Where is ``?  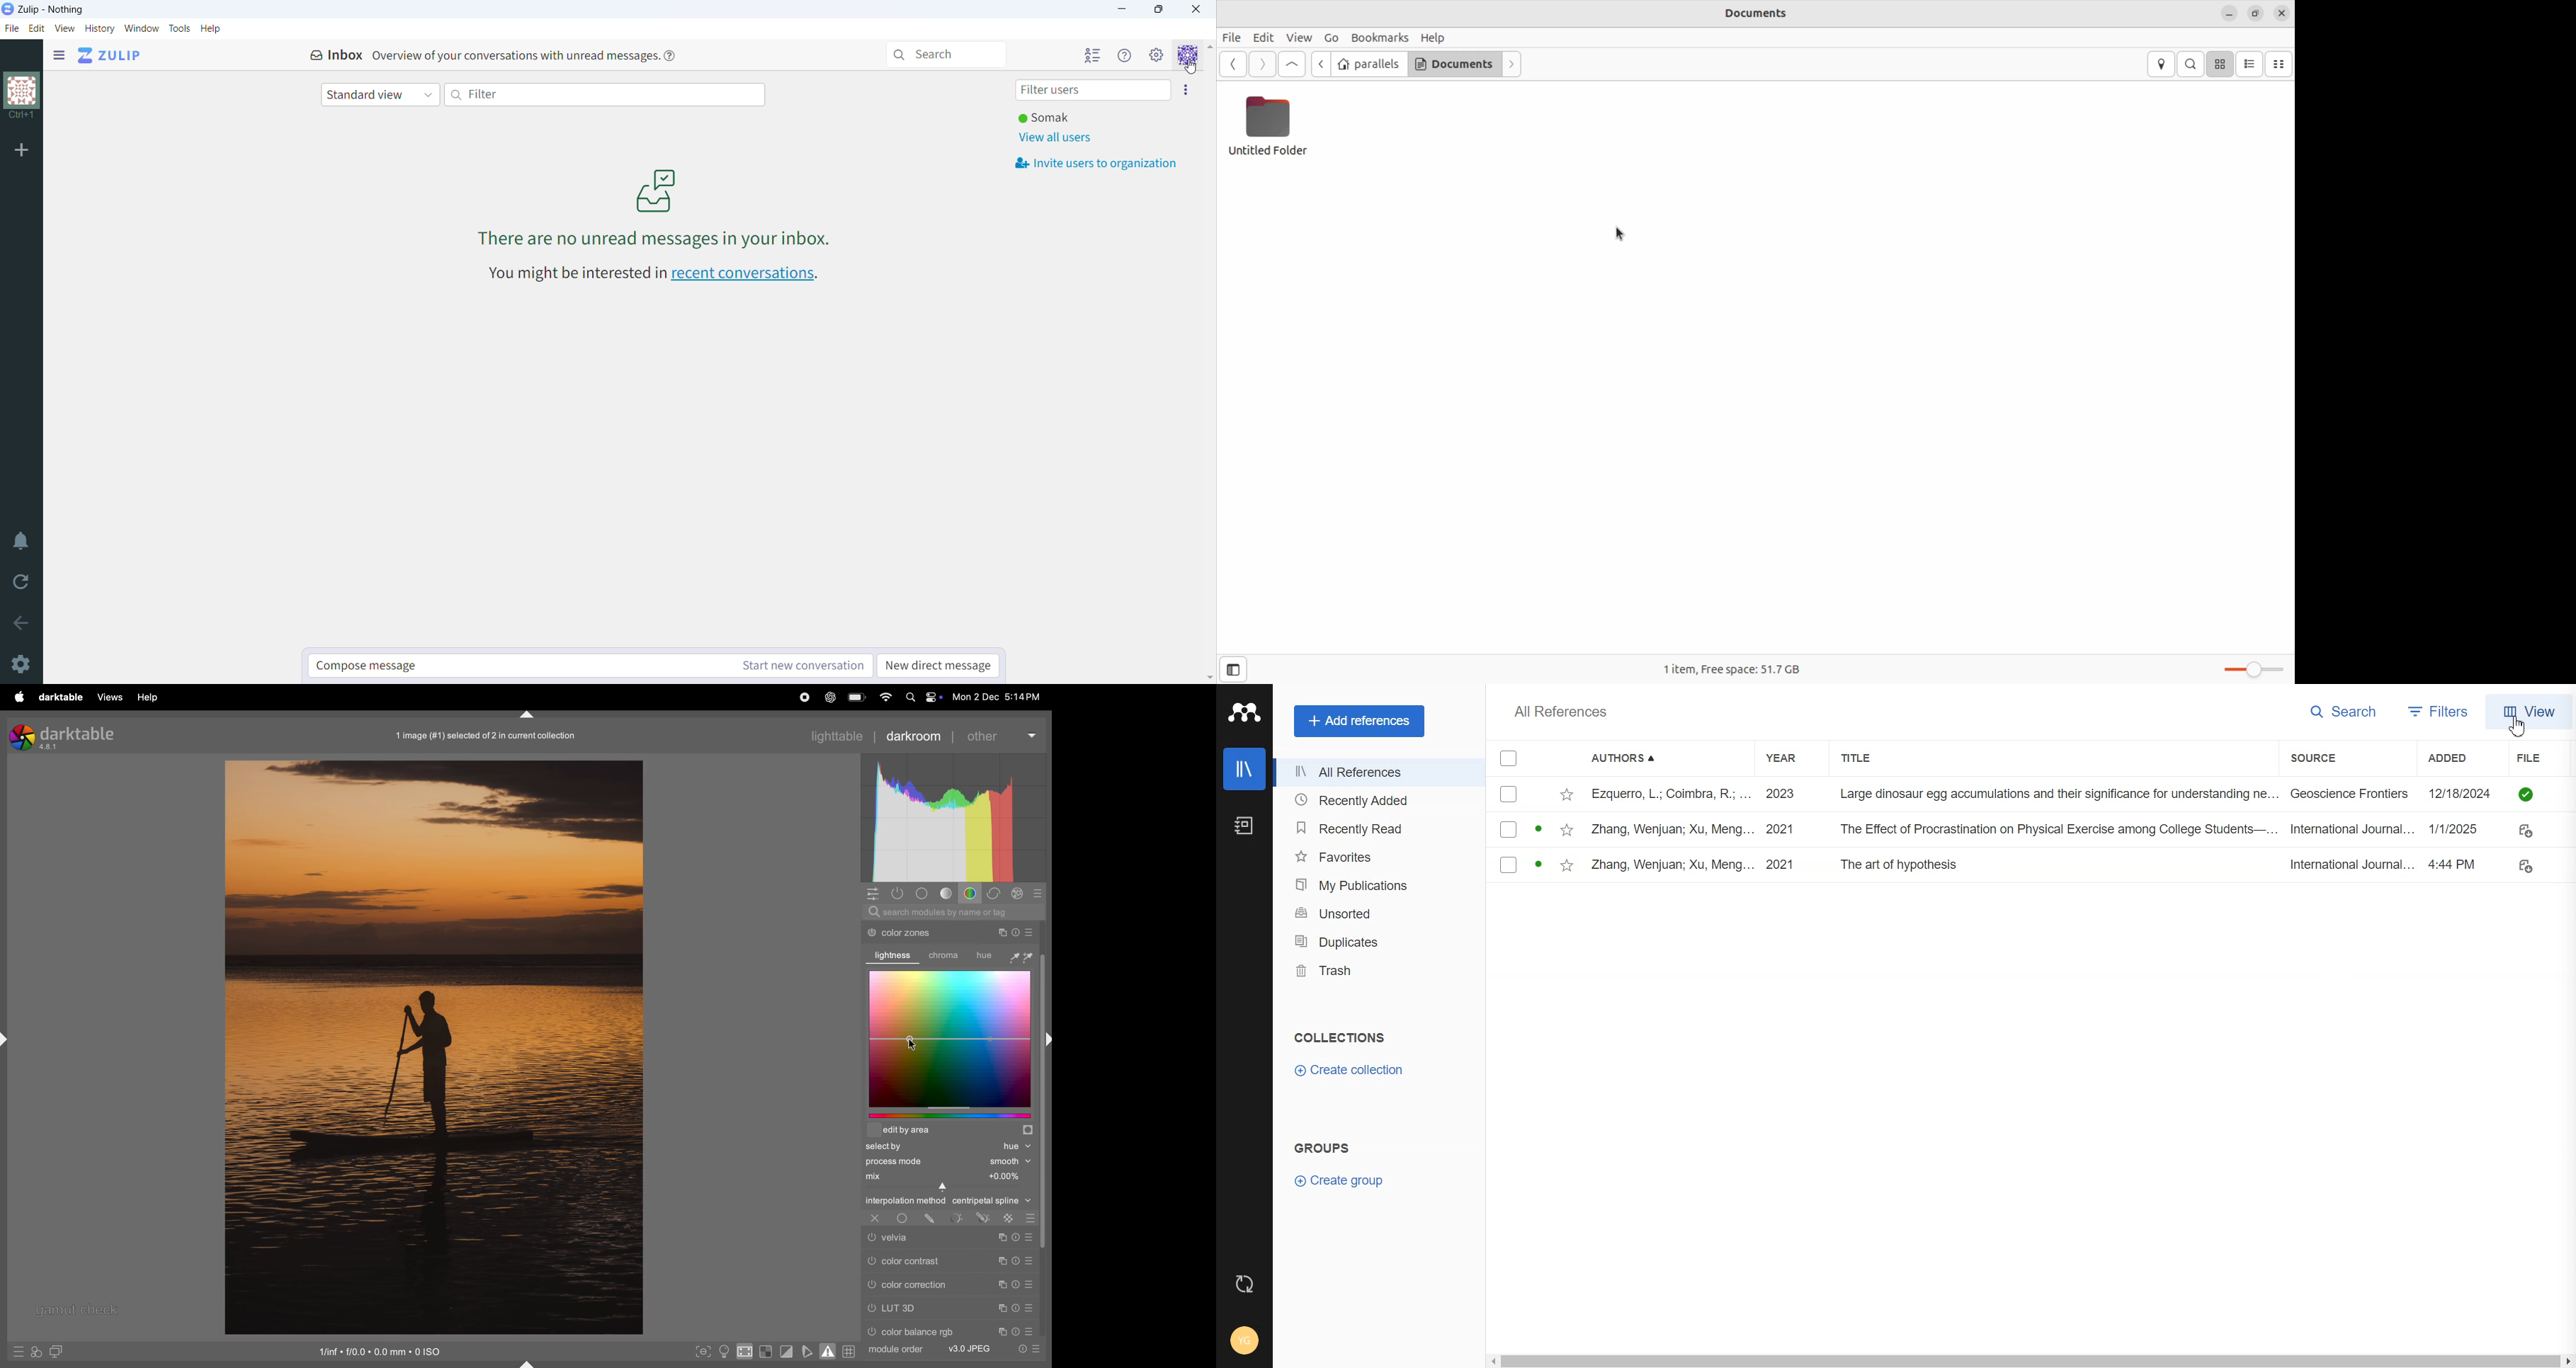
 is located at coordinates (1028, 1218).